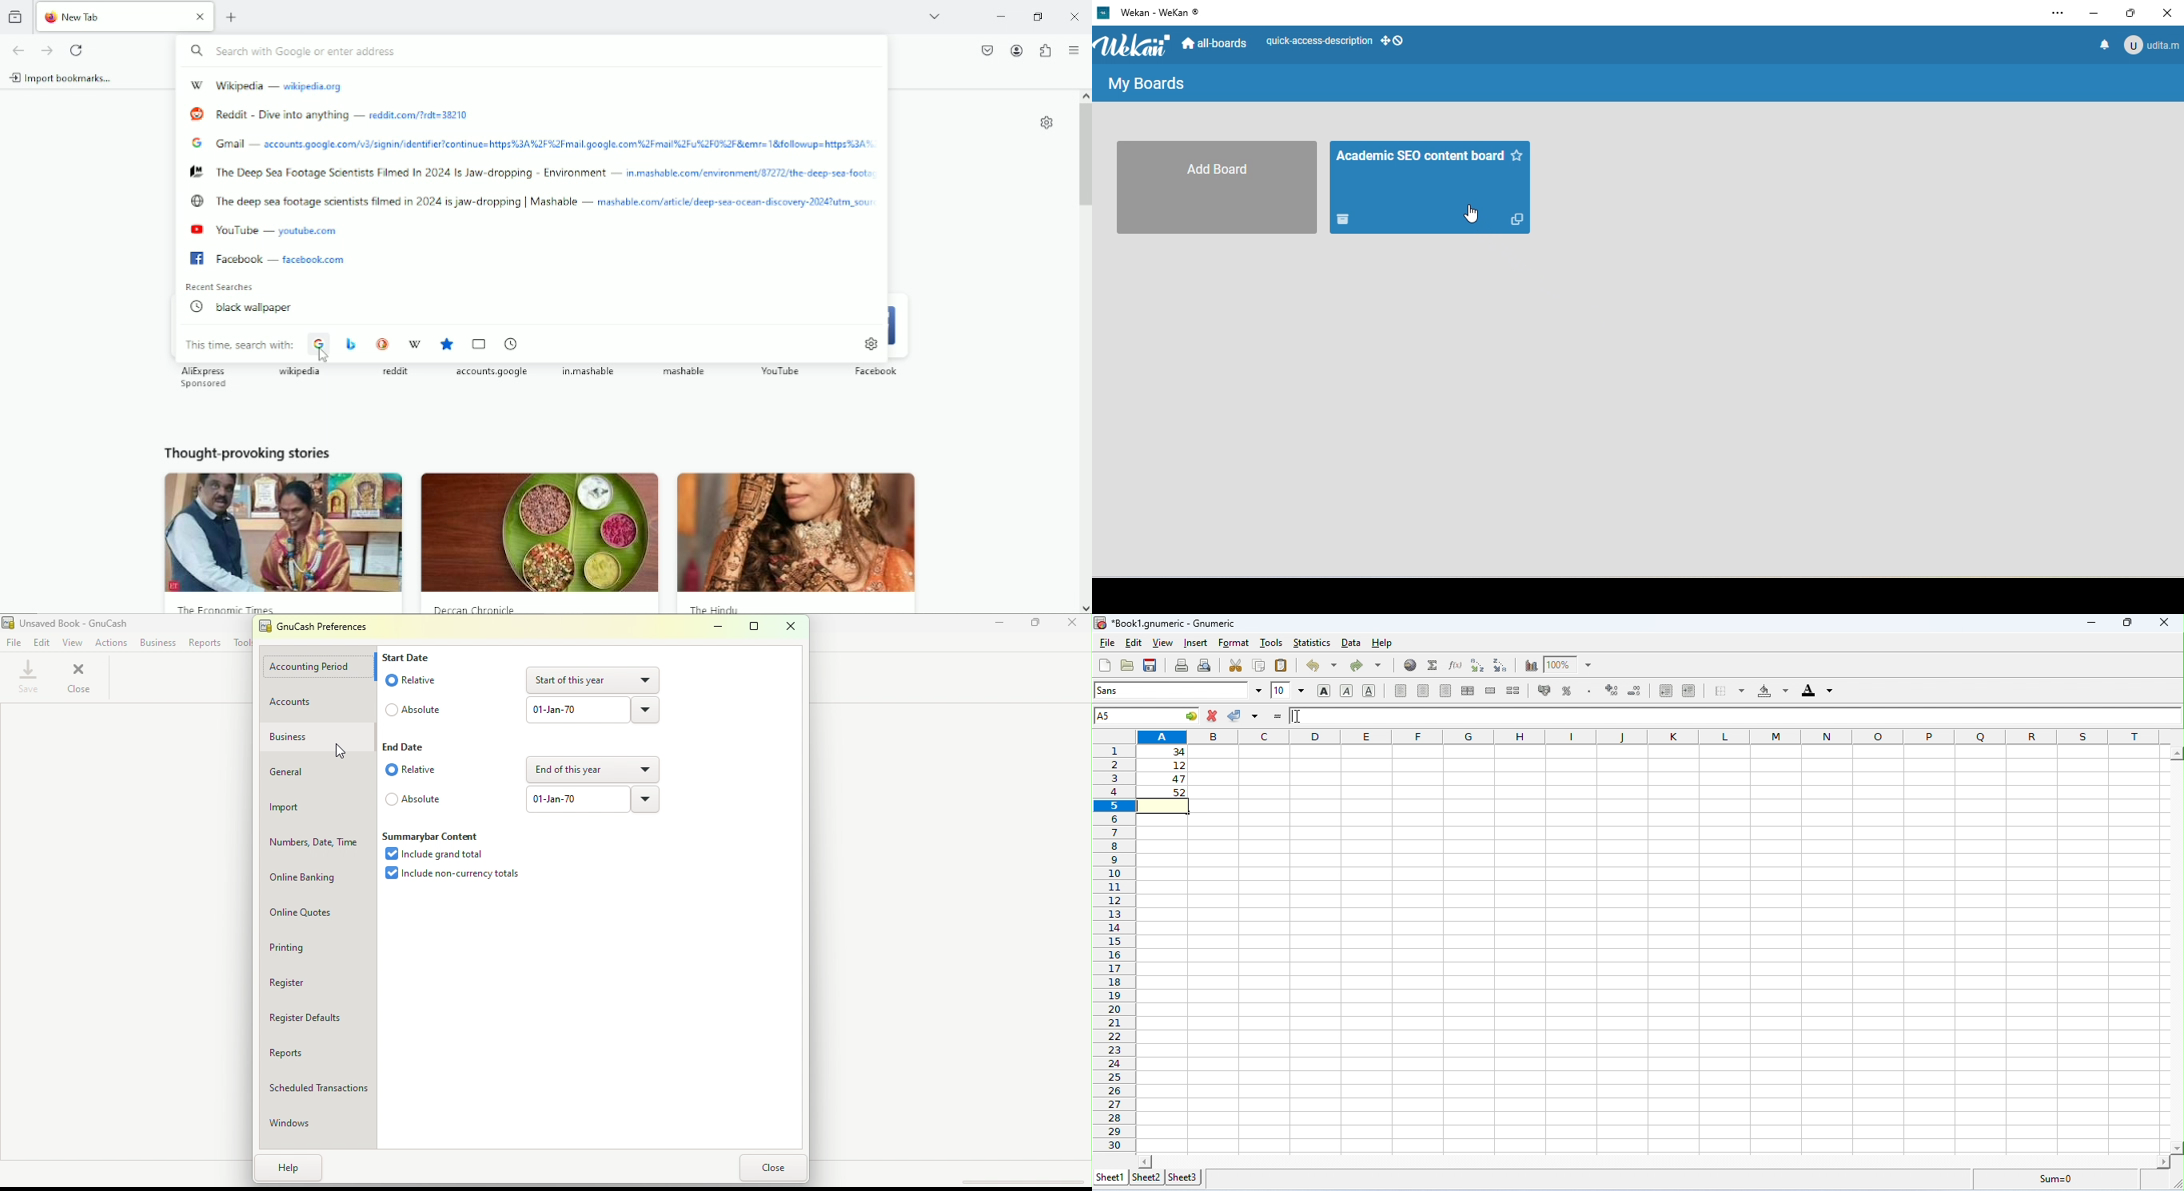 This screenshot has width=2184, height=1204. Describe the element at coordinates (322, 353) in the screenshot. I see `cursor movement` at that location.